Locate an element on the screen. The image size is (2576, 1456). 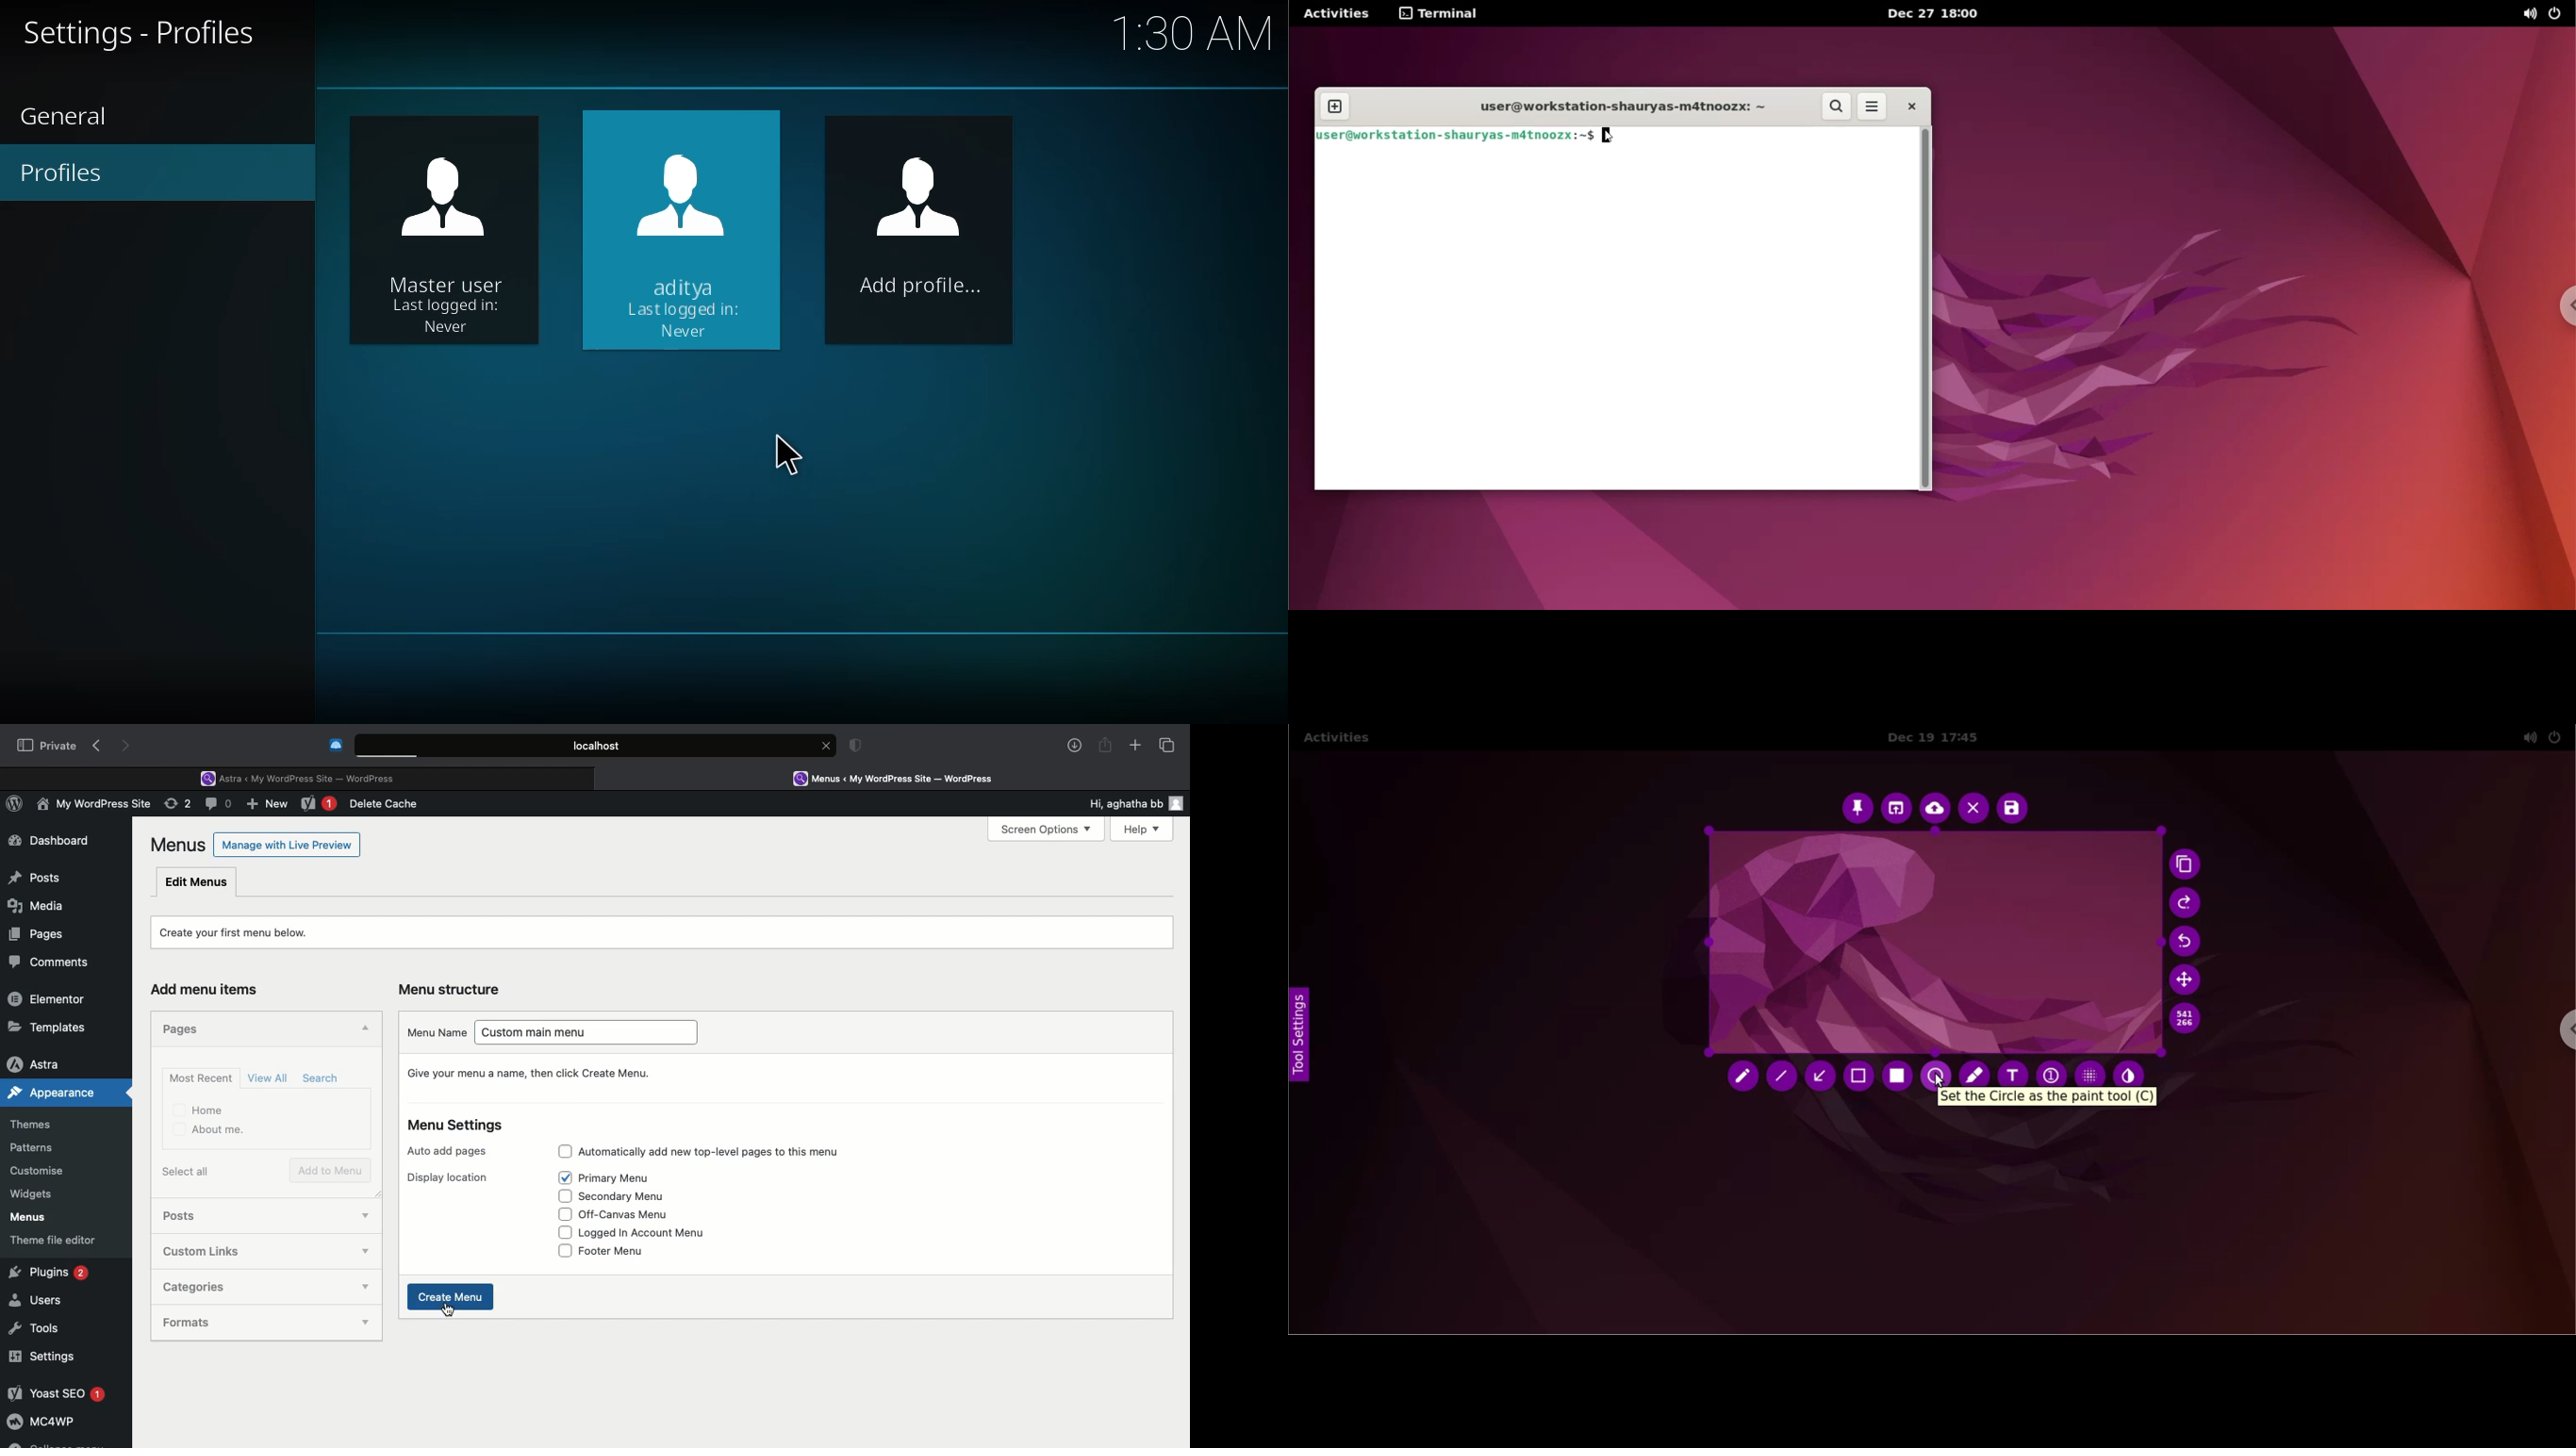
Posts is located at coordinates (195, 1217).